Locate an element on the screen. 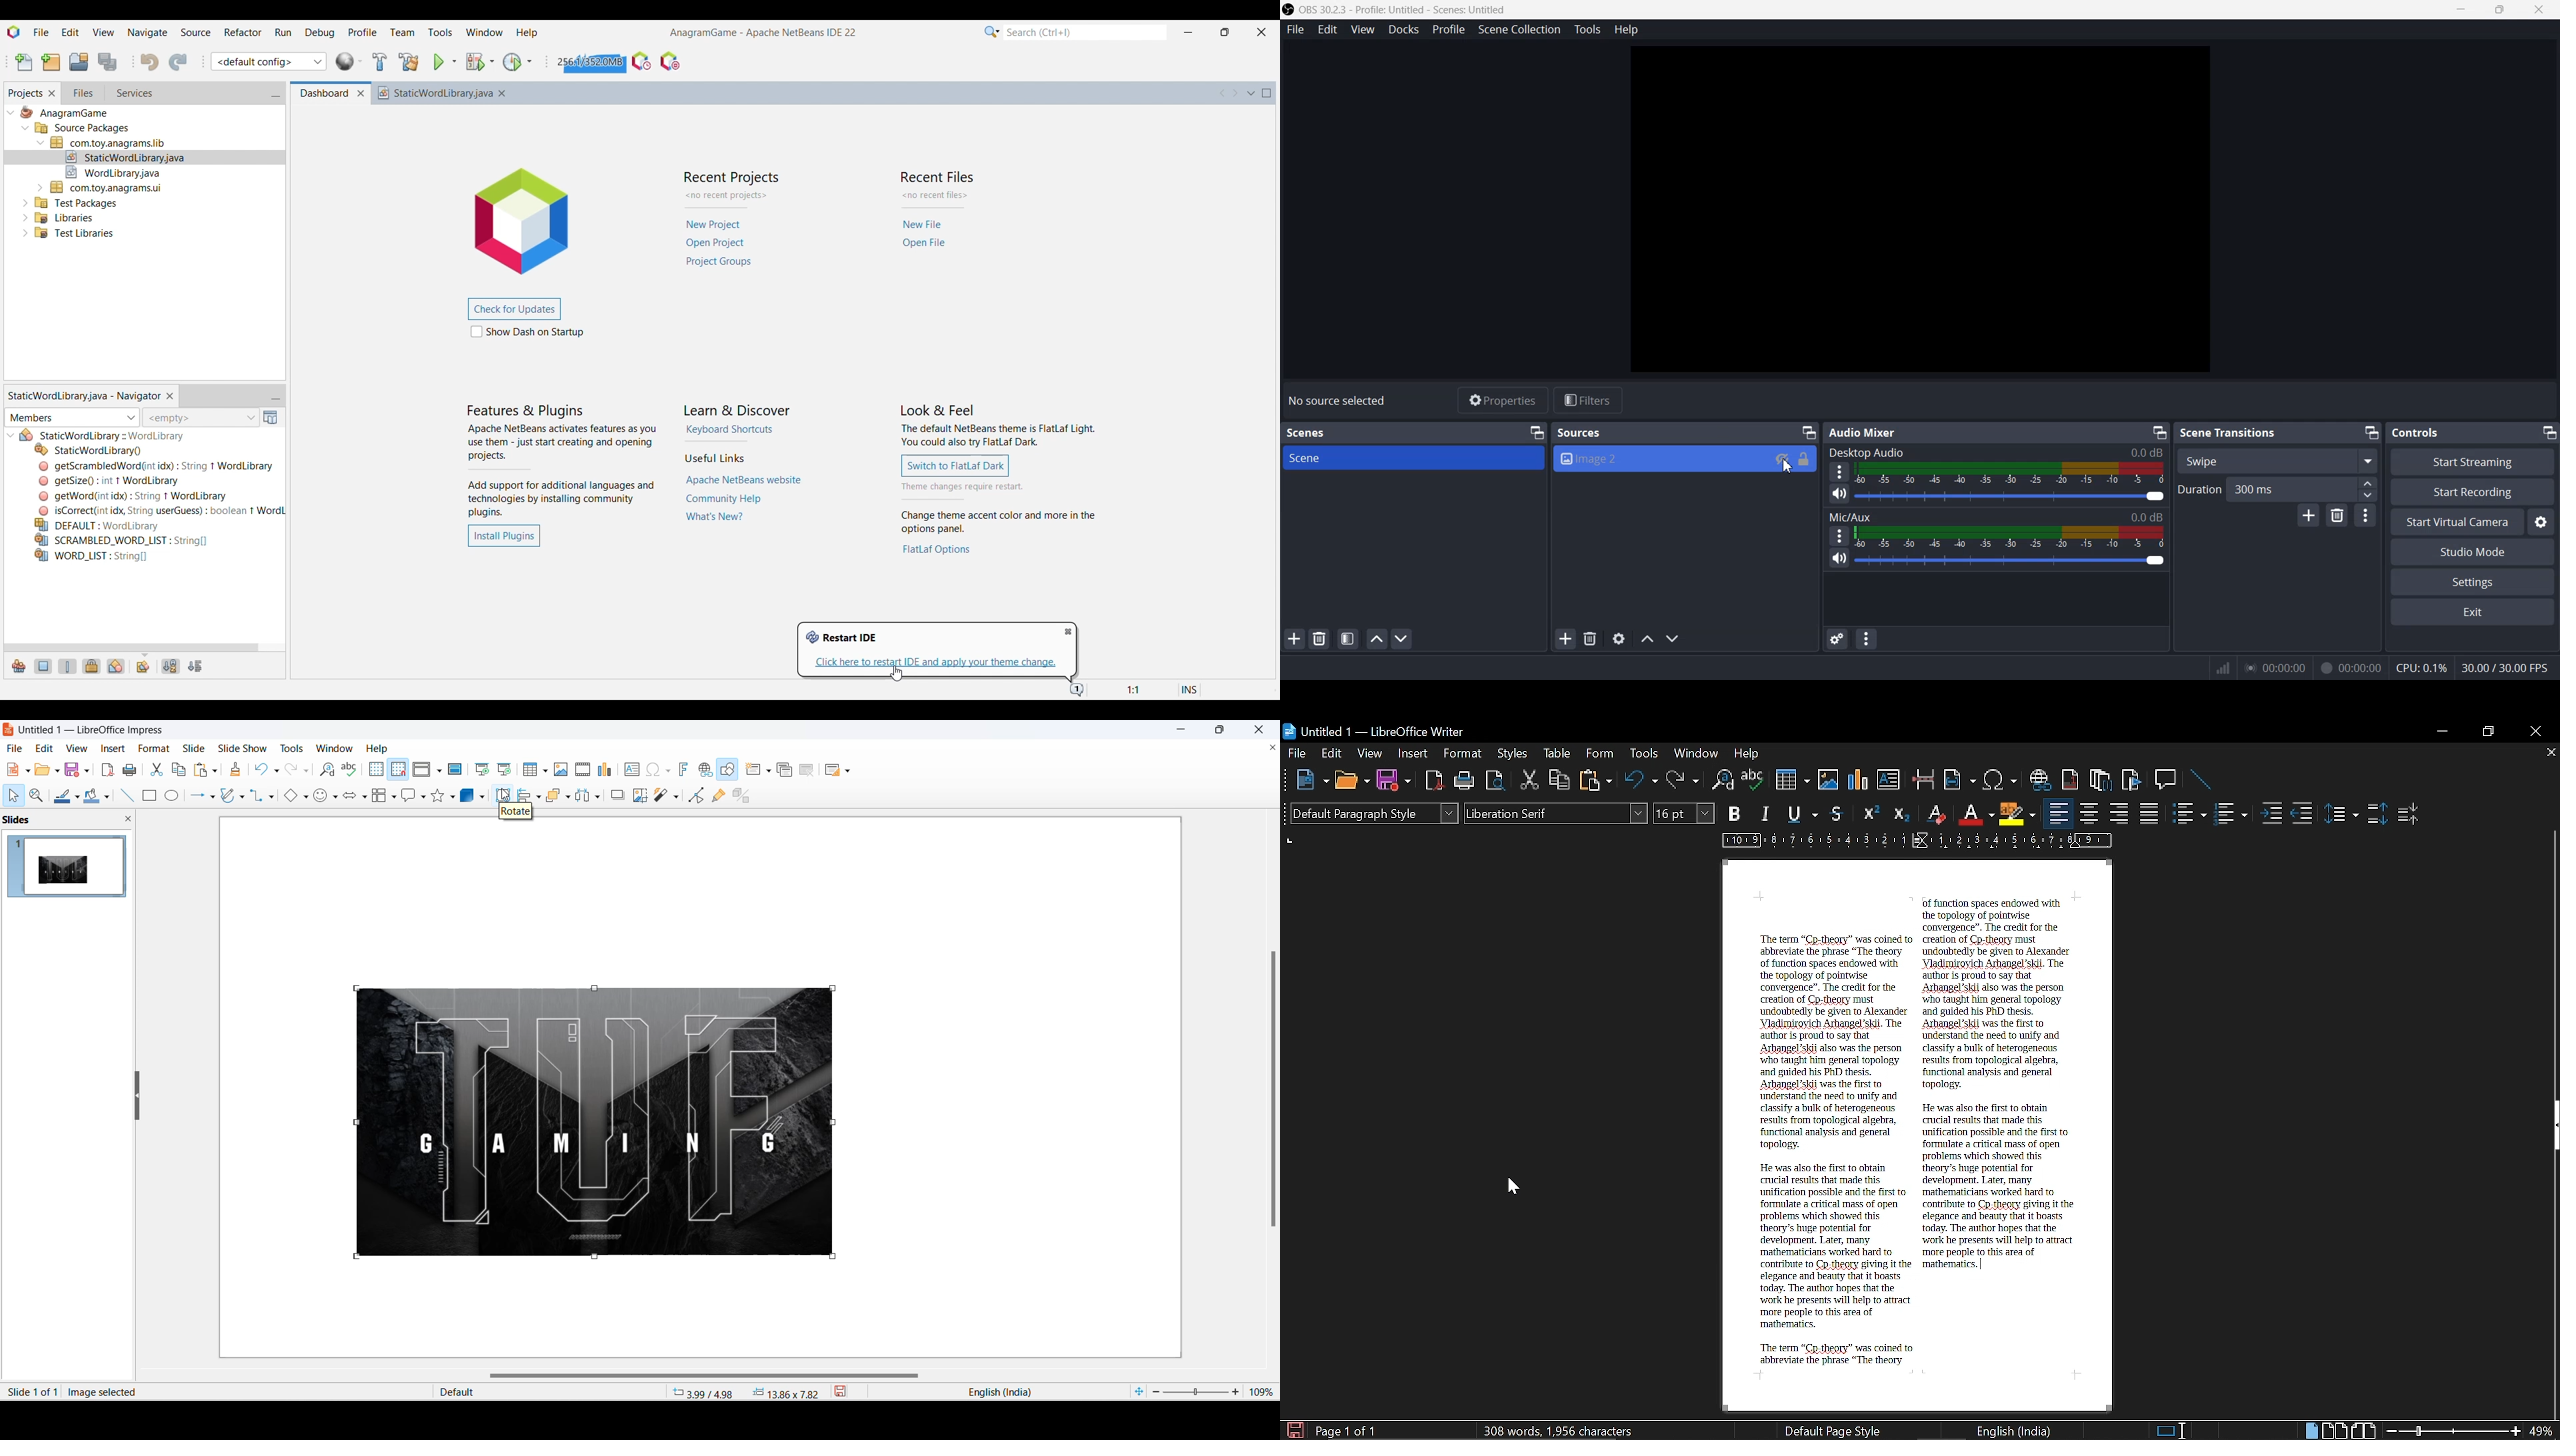 The image size is (2576, 1456). Desktop Audio is located at coordinates (1997, 451).